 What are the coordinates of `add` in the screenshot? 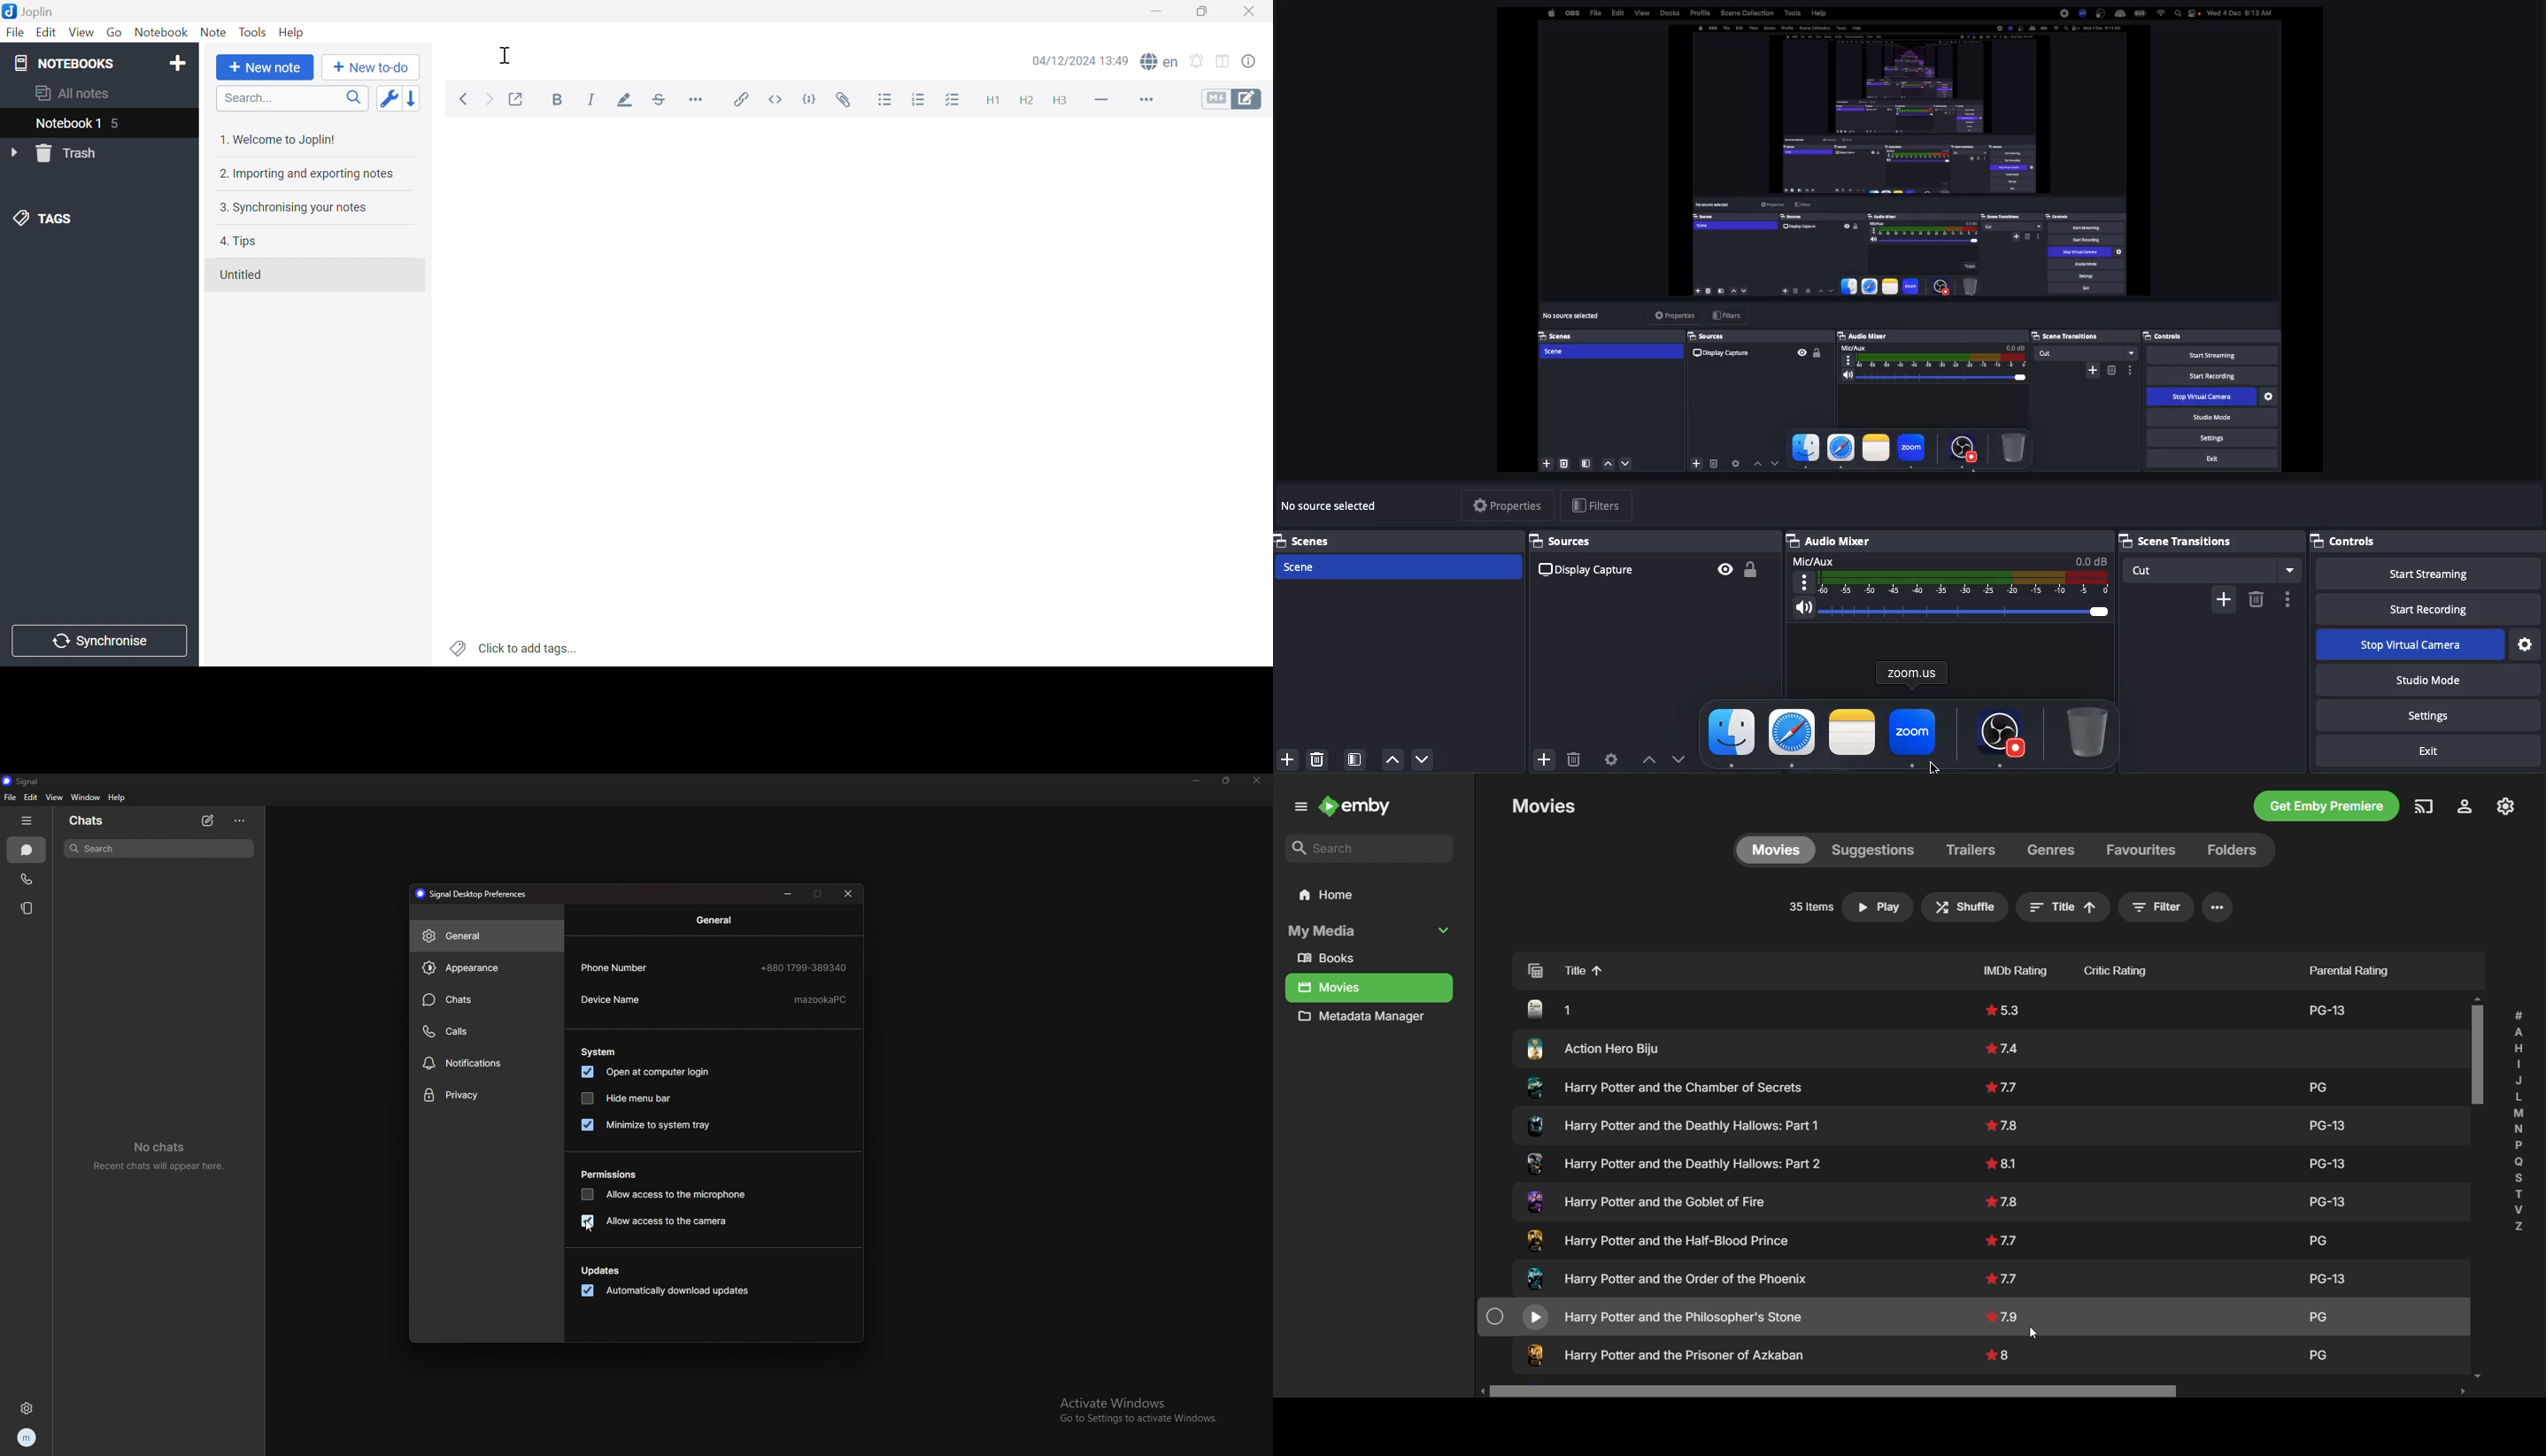 It's located at (1536, 757).